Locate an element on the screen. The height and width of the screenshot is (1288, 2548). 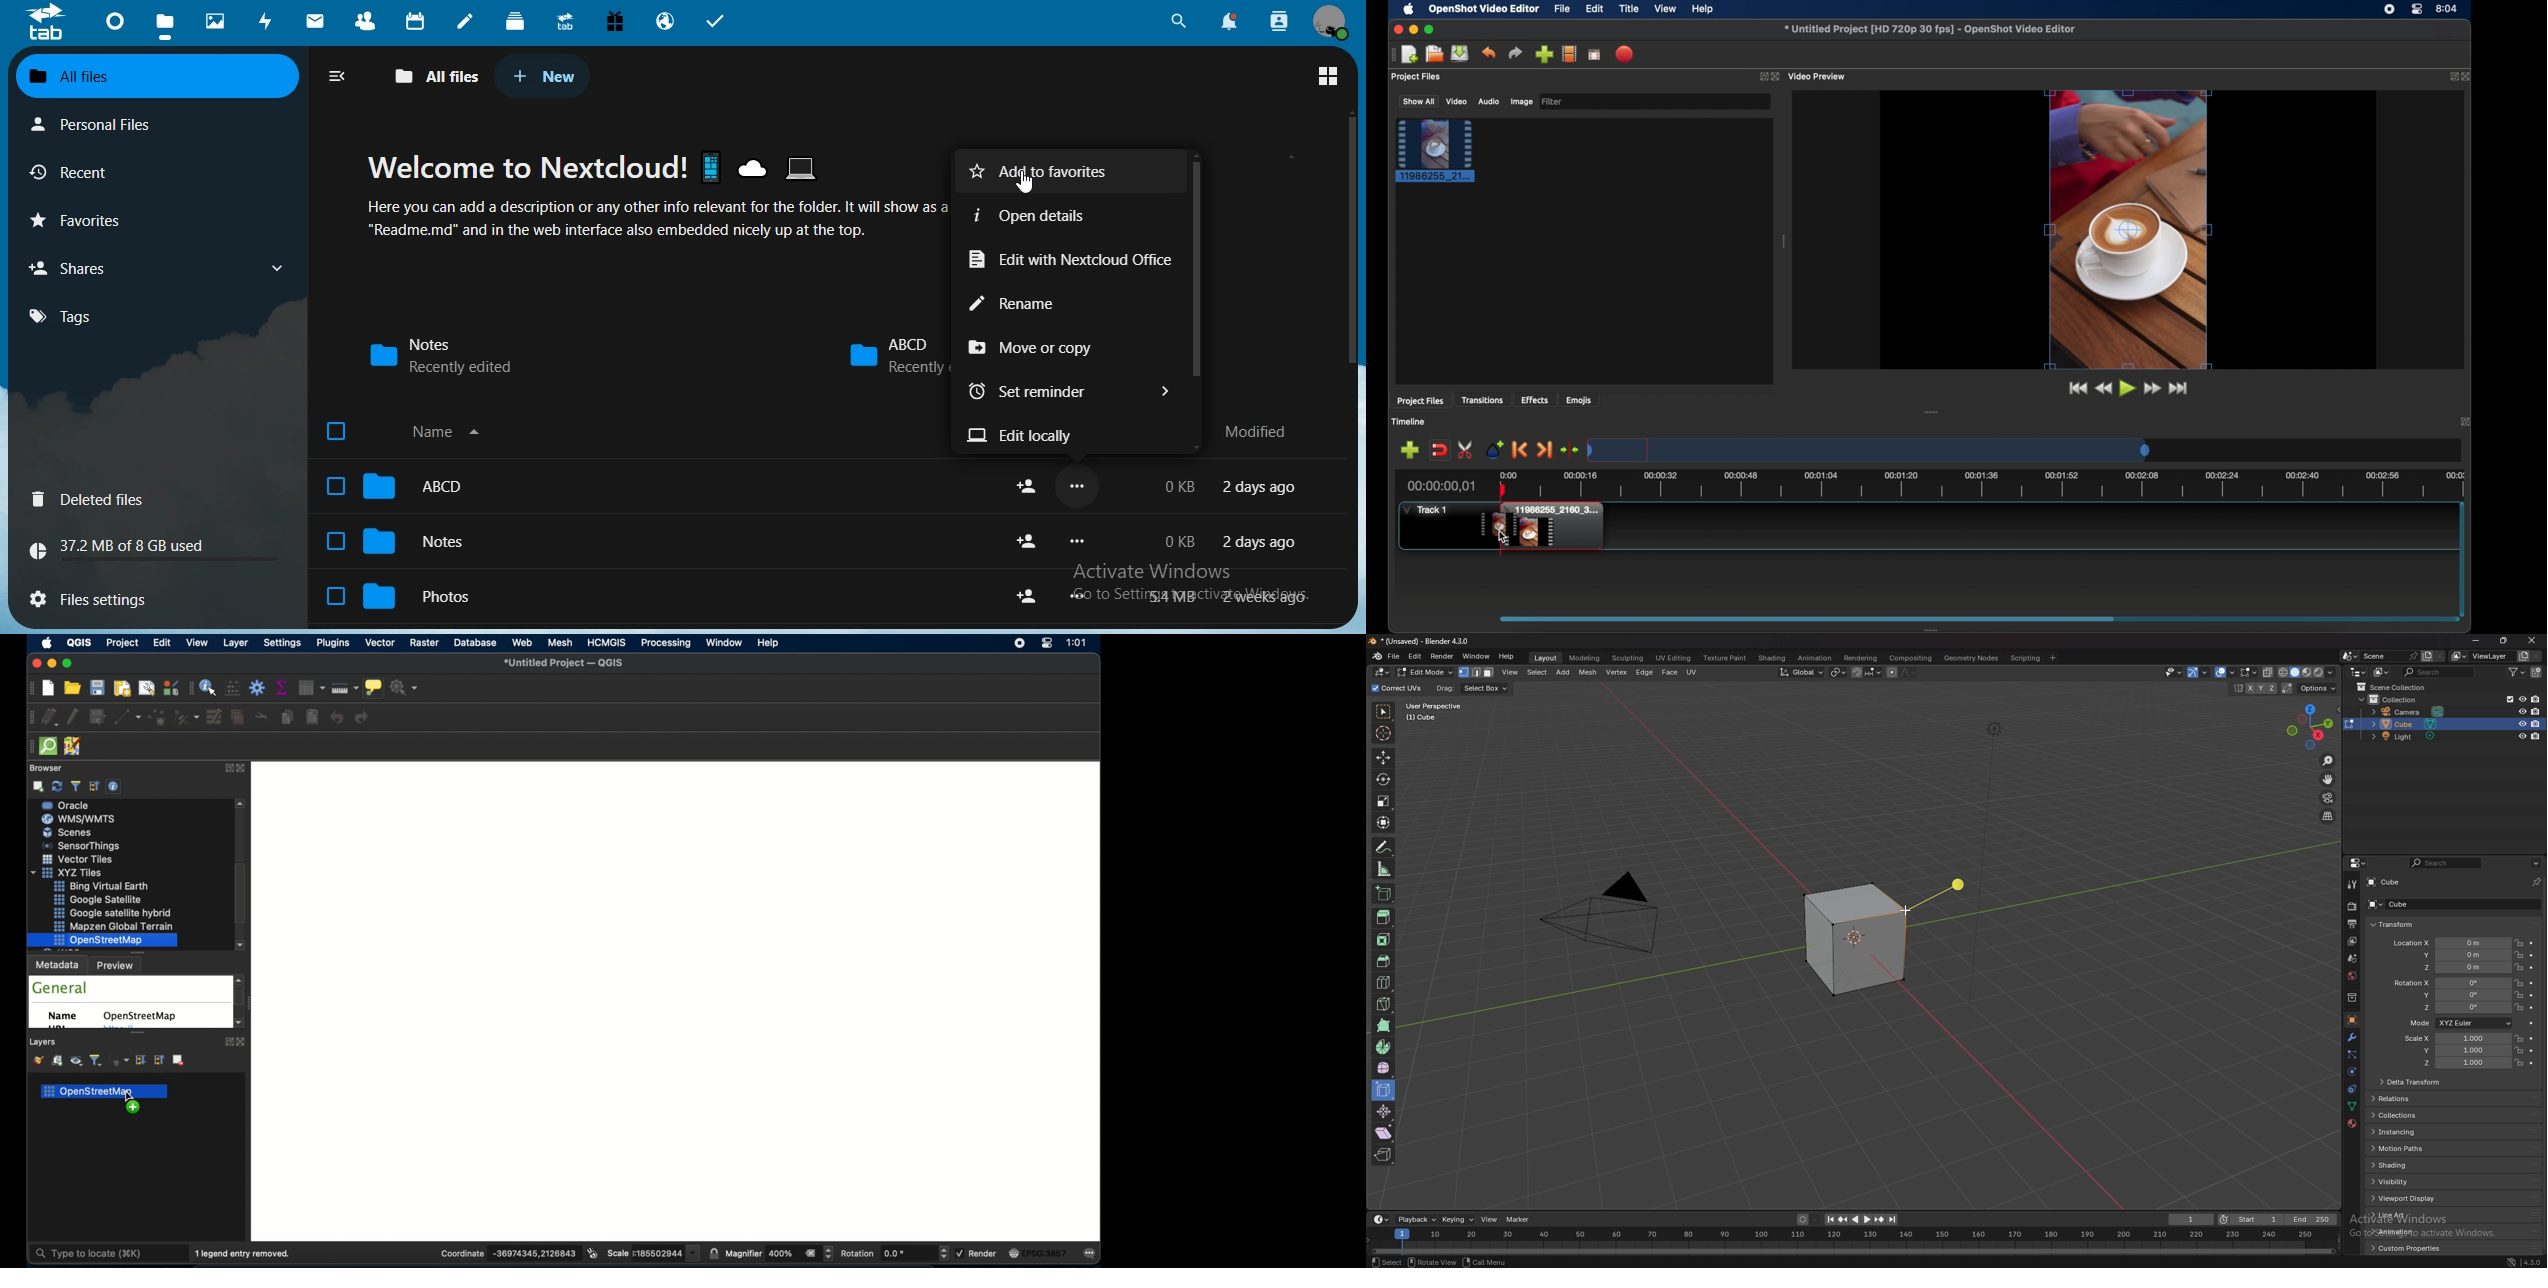
disable  snapping is located at coordinates (1439, 449).